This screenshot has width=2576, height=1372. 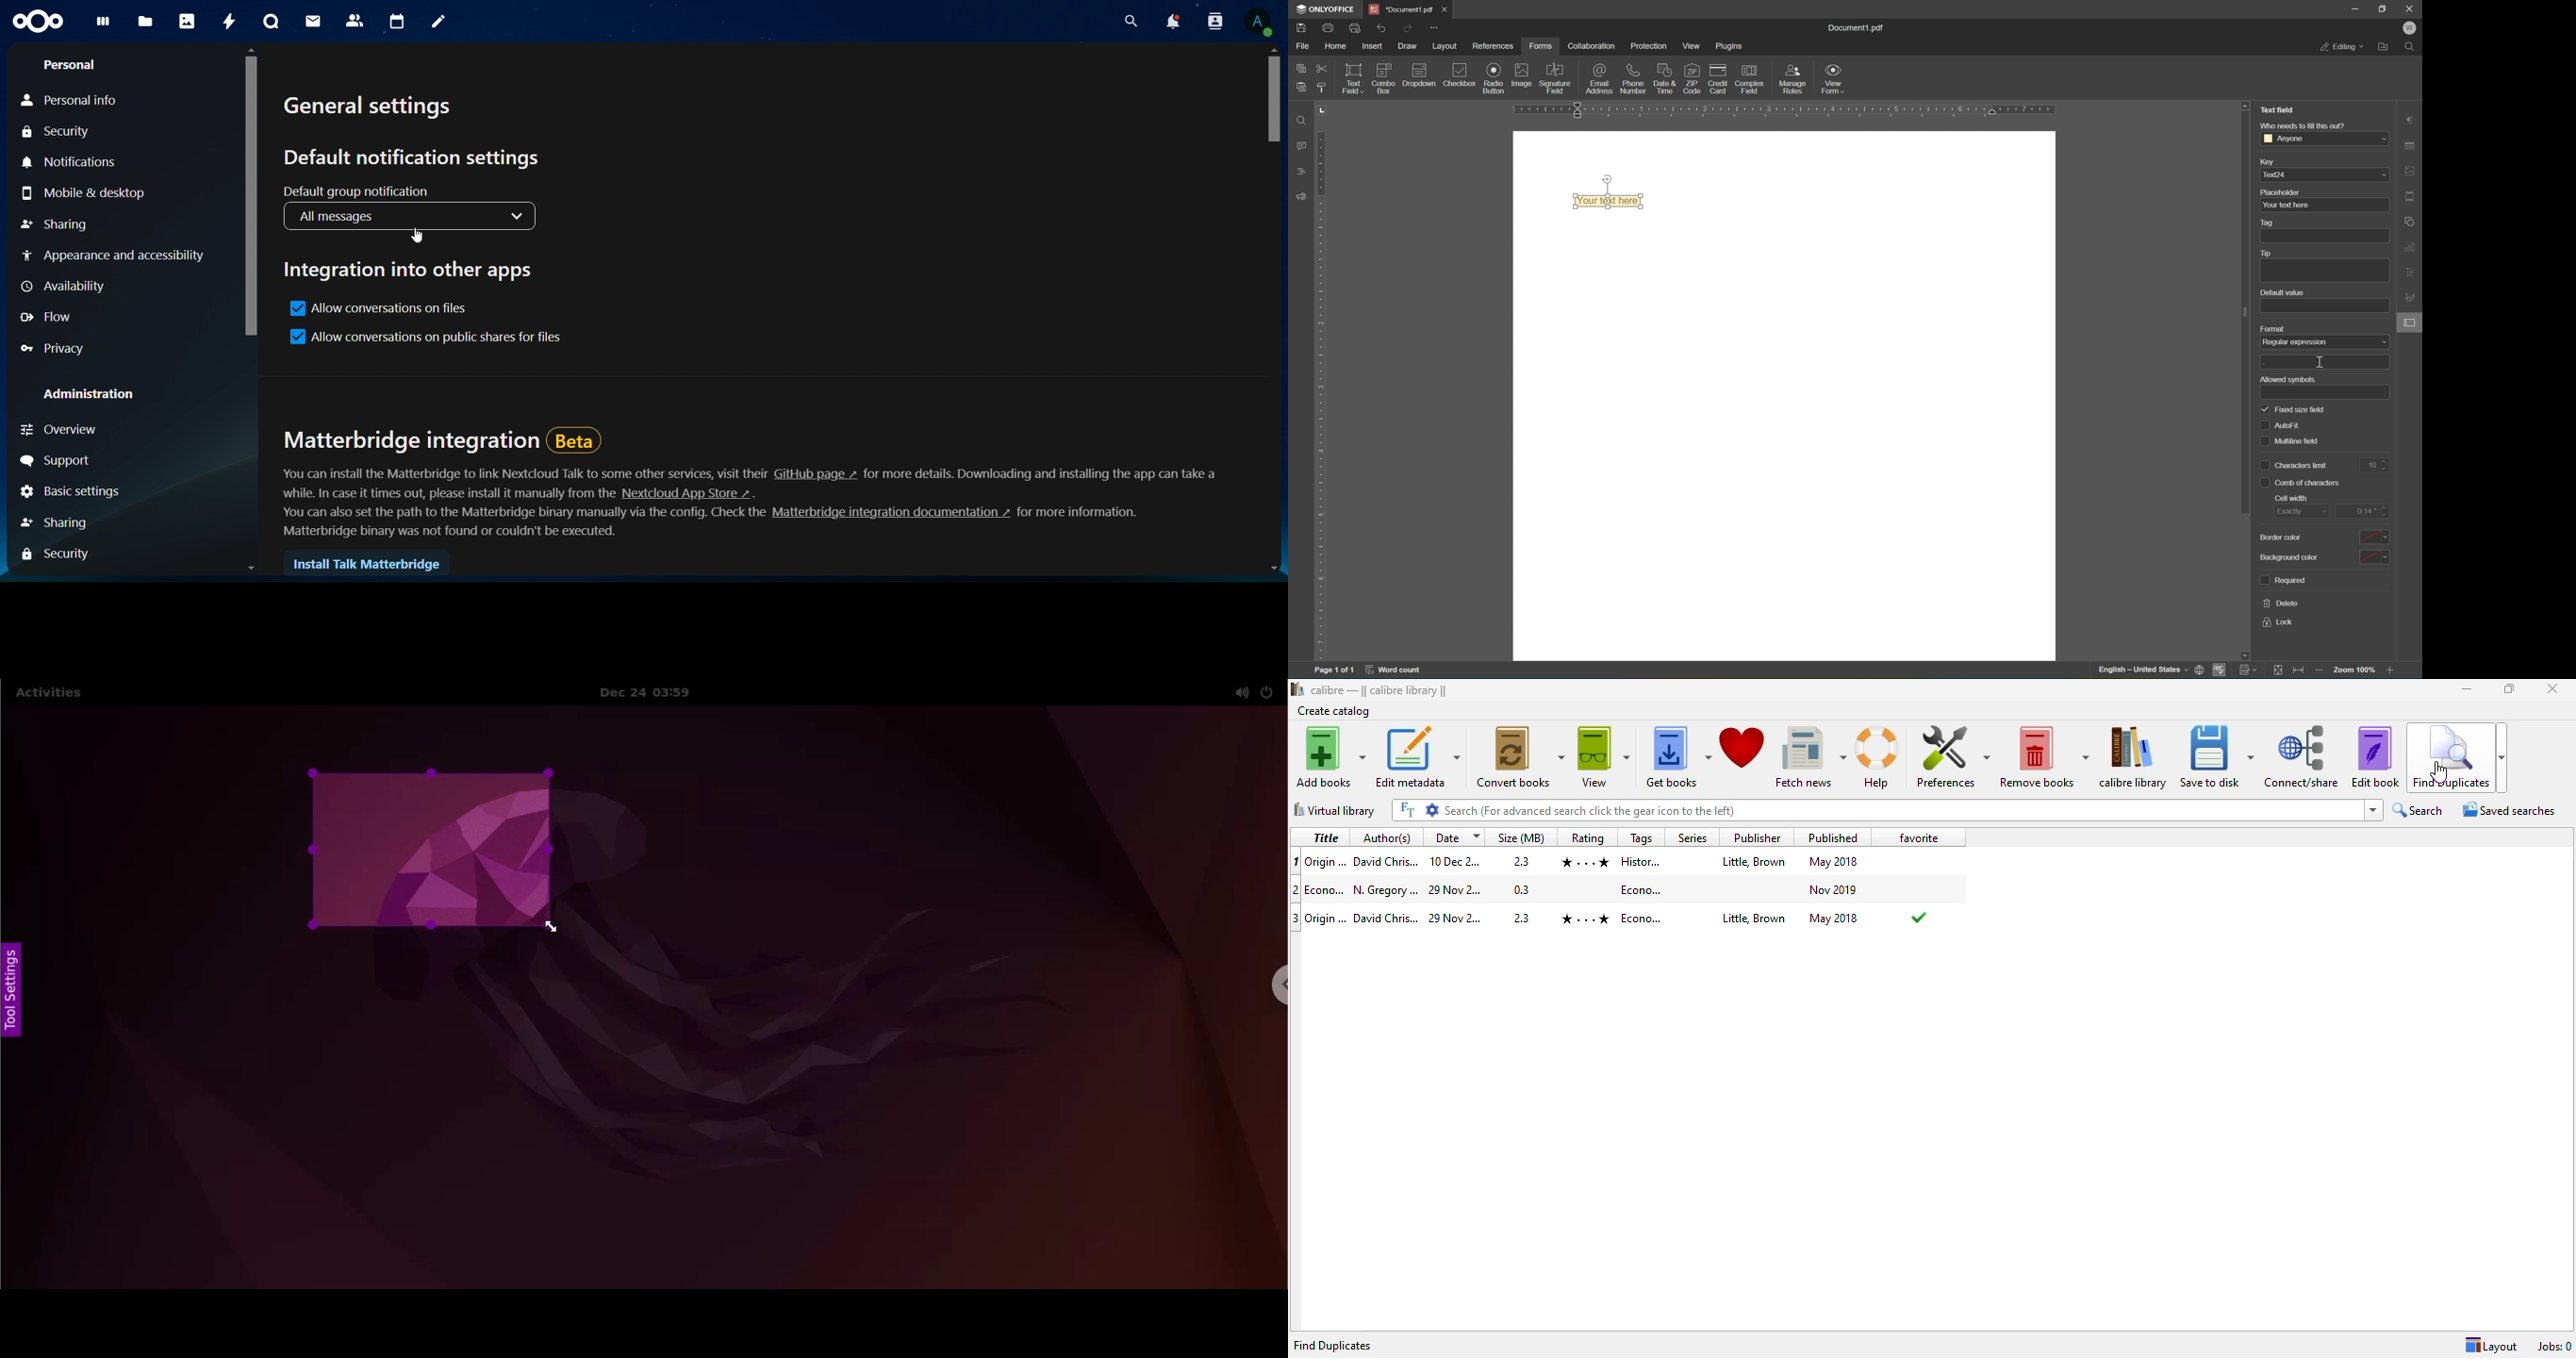 I want to click on add books, so click(x=1331, y=756).